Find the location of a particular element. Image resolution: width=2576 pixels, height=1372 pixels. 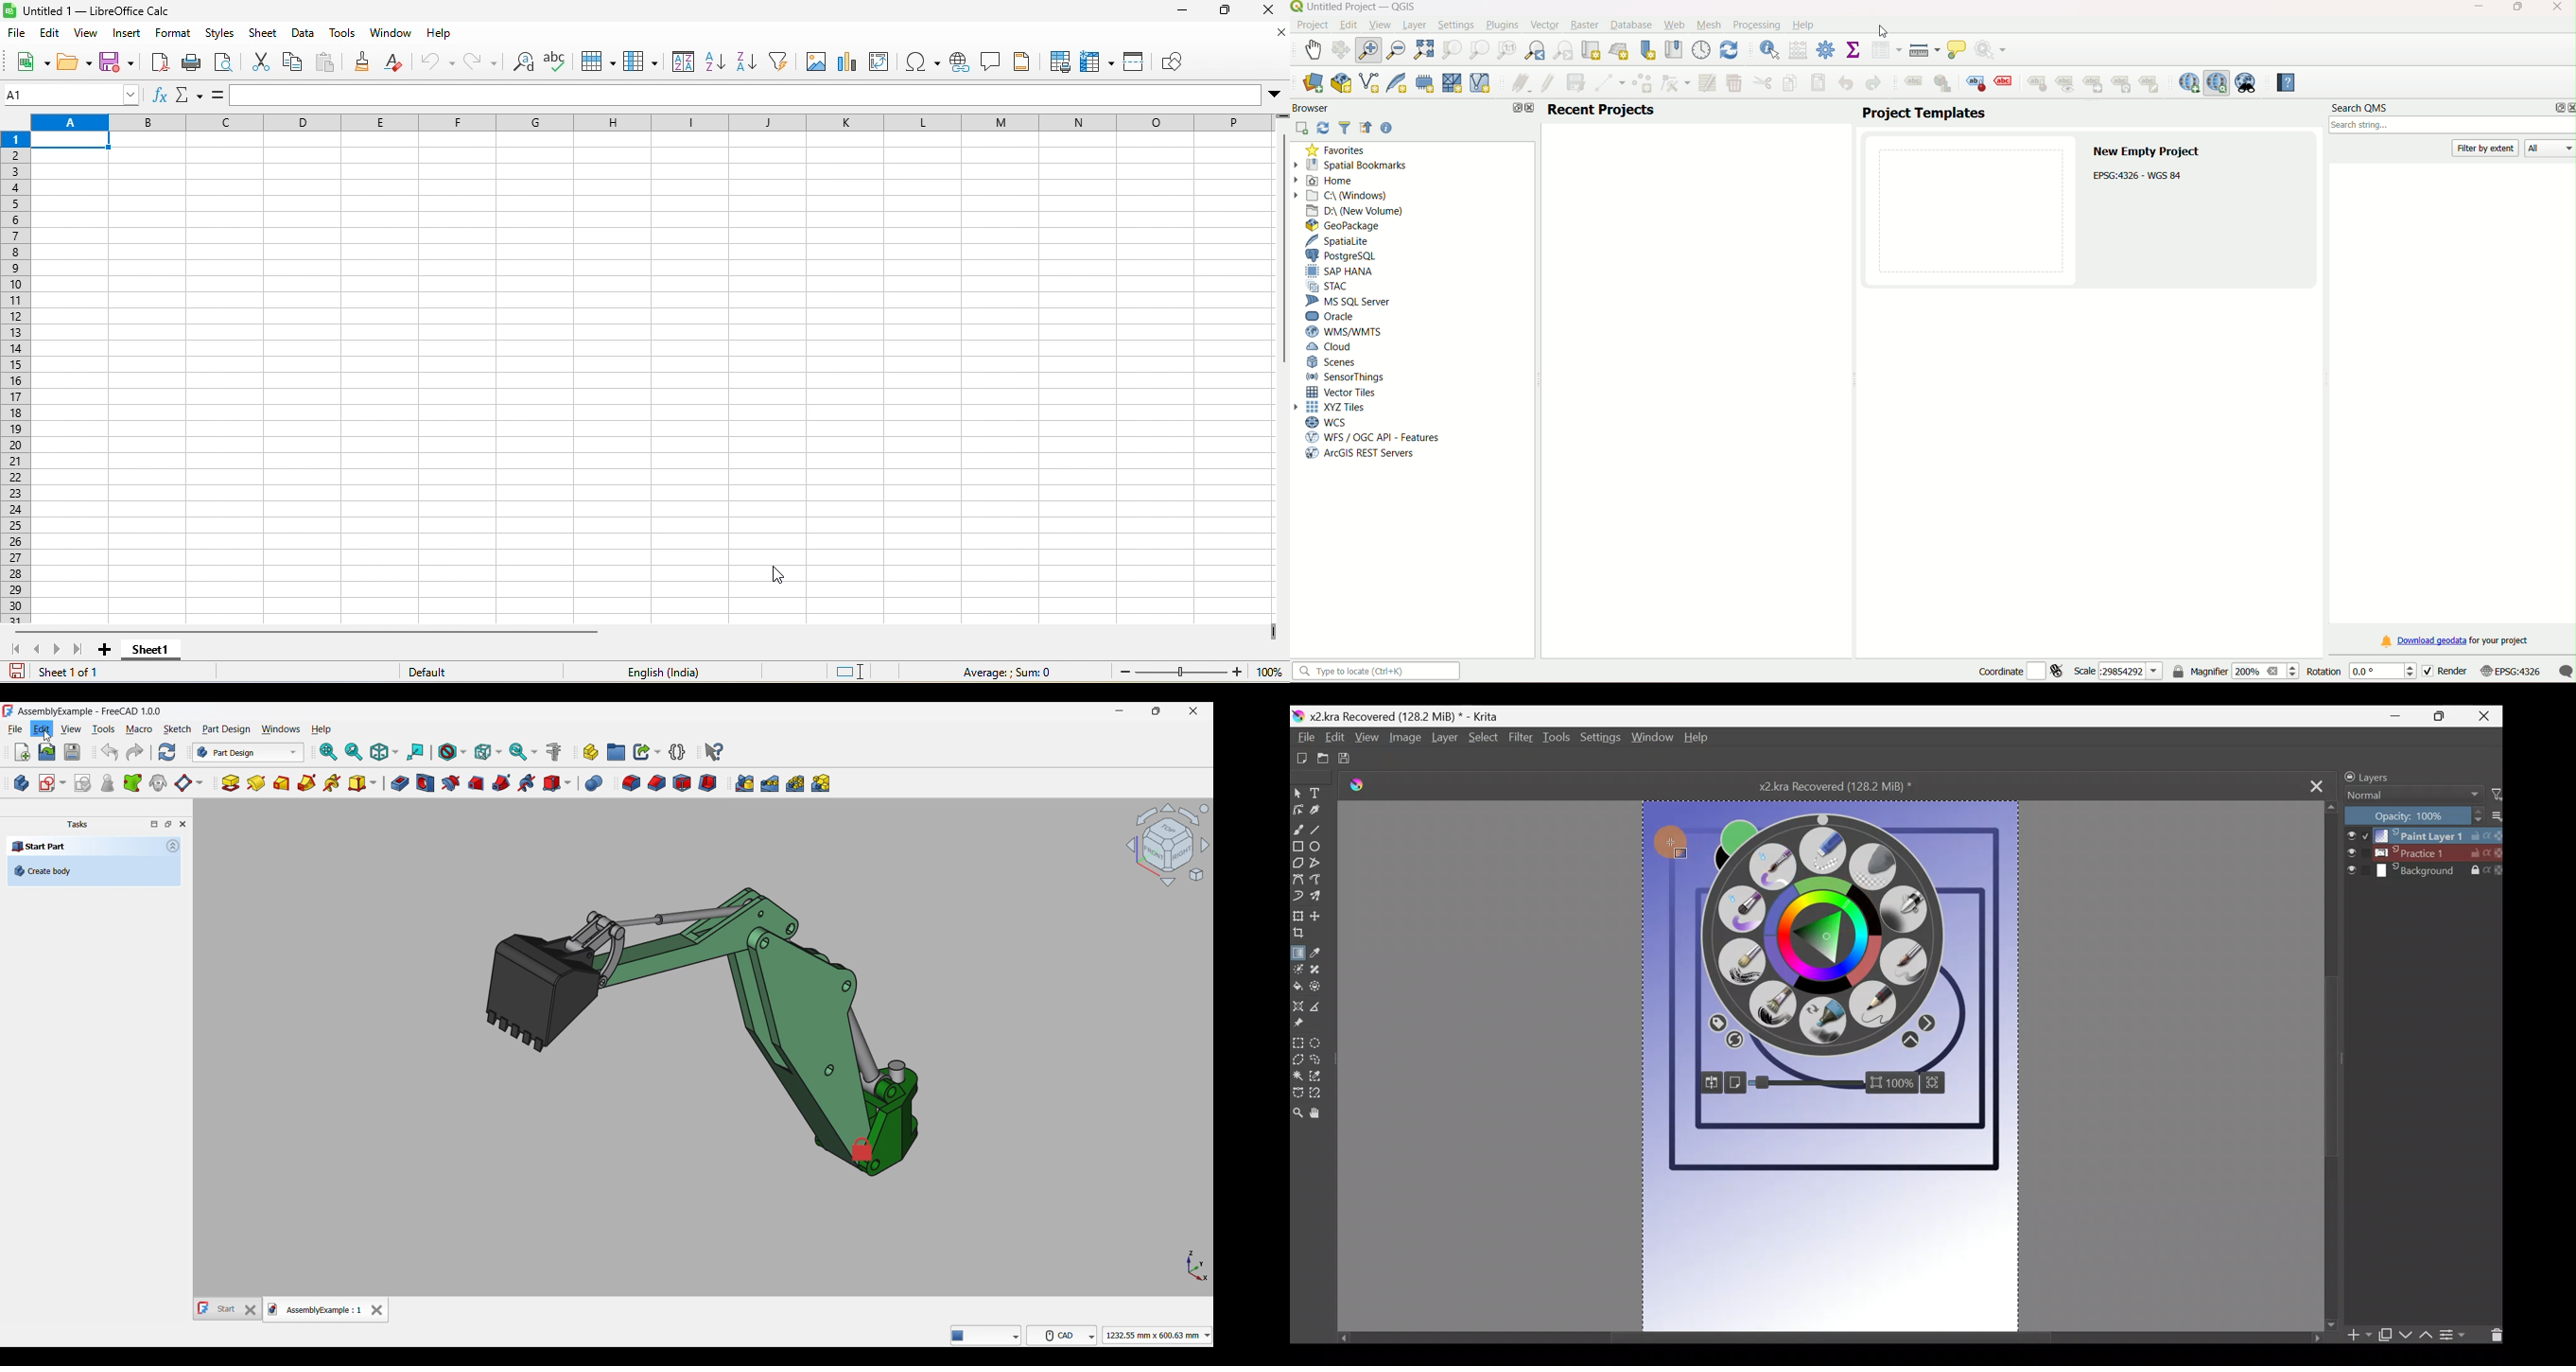

Zoom is located at coordinates (1834, 1083).